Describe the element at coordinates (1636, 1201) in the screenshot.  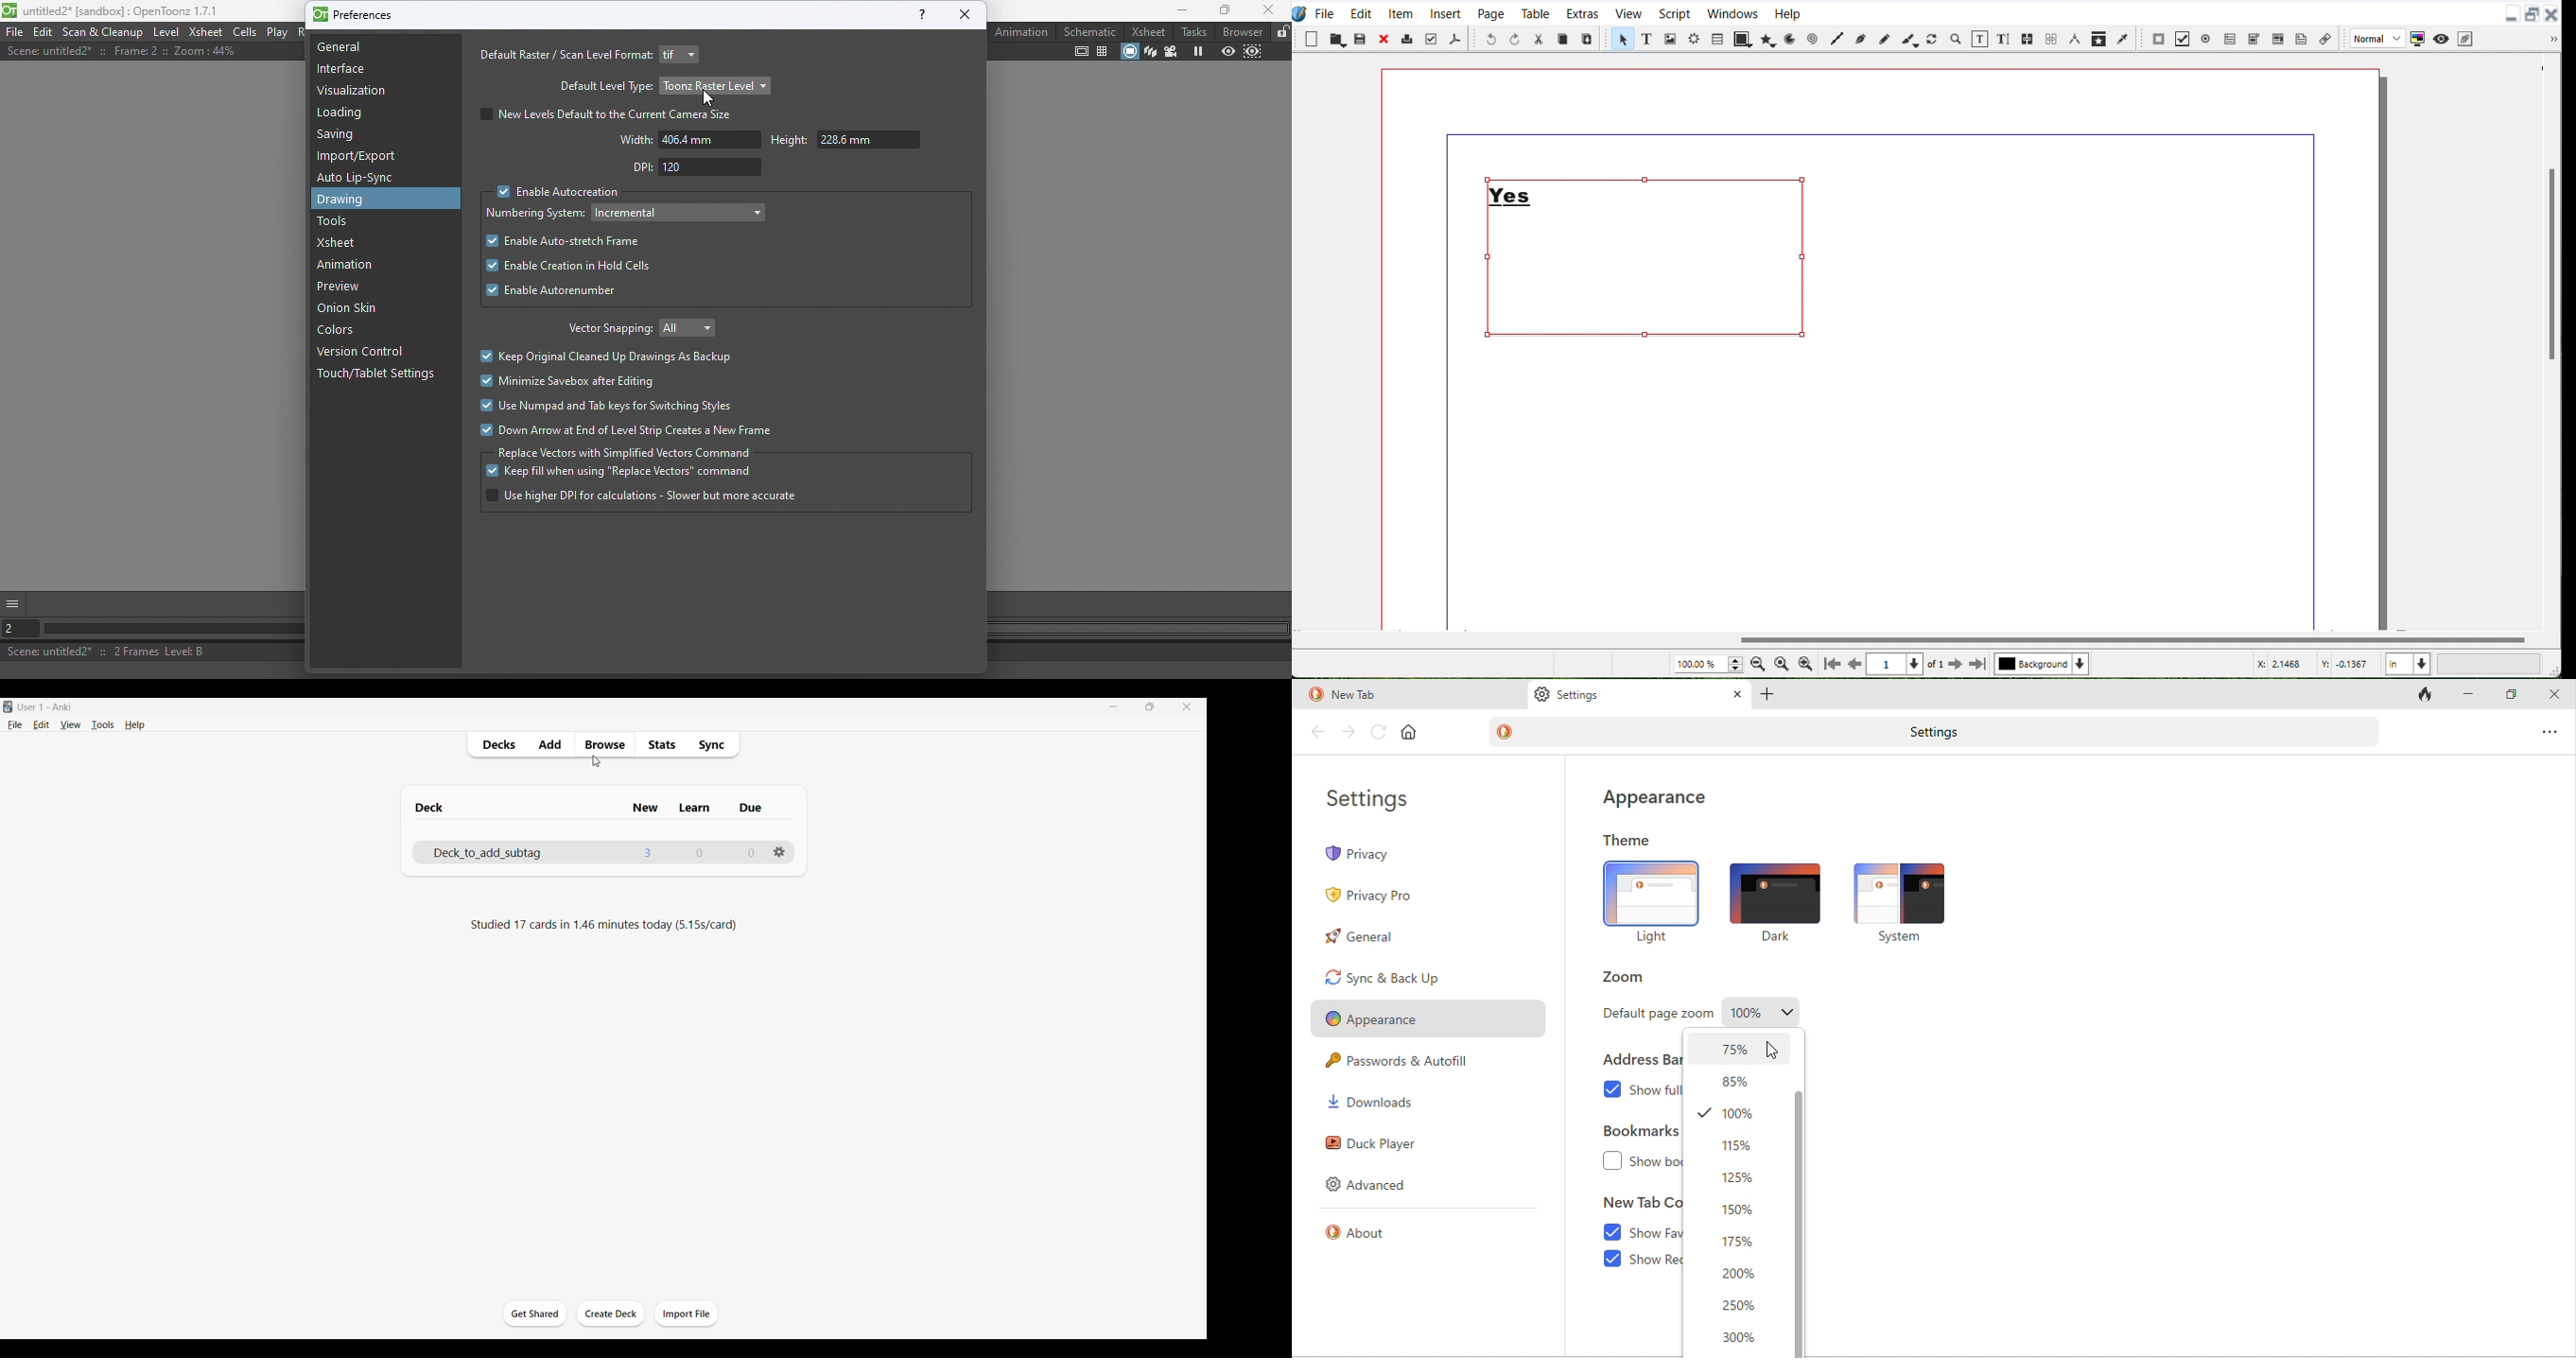
I see `new tab content` at that location.